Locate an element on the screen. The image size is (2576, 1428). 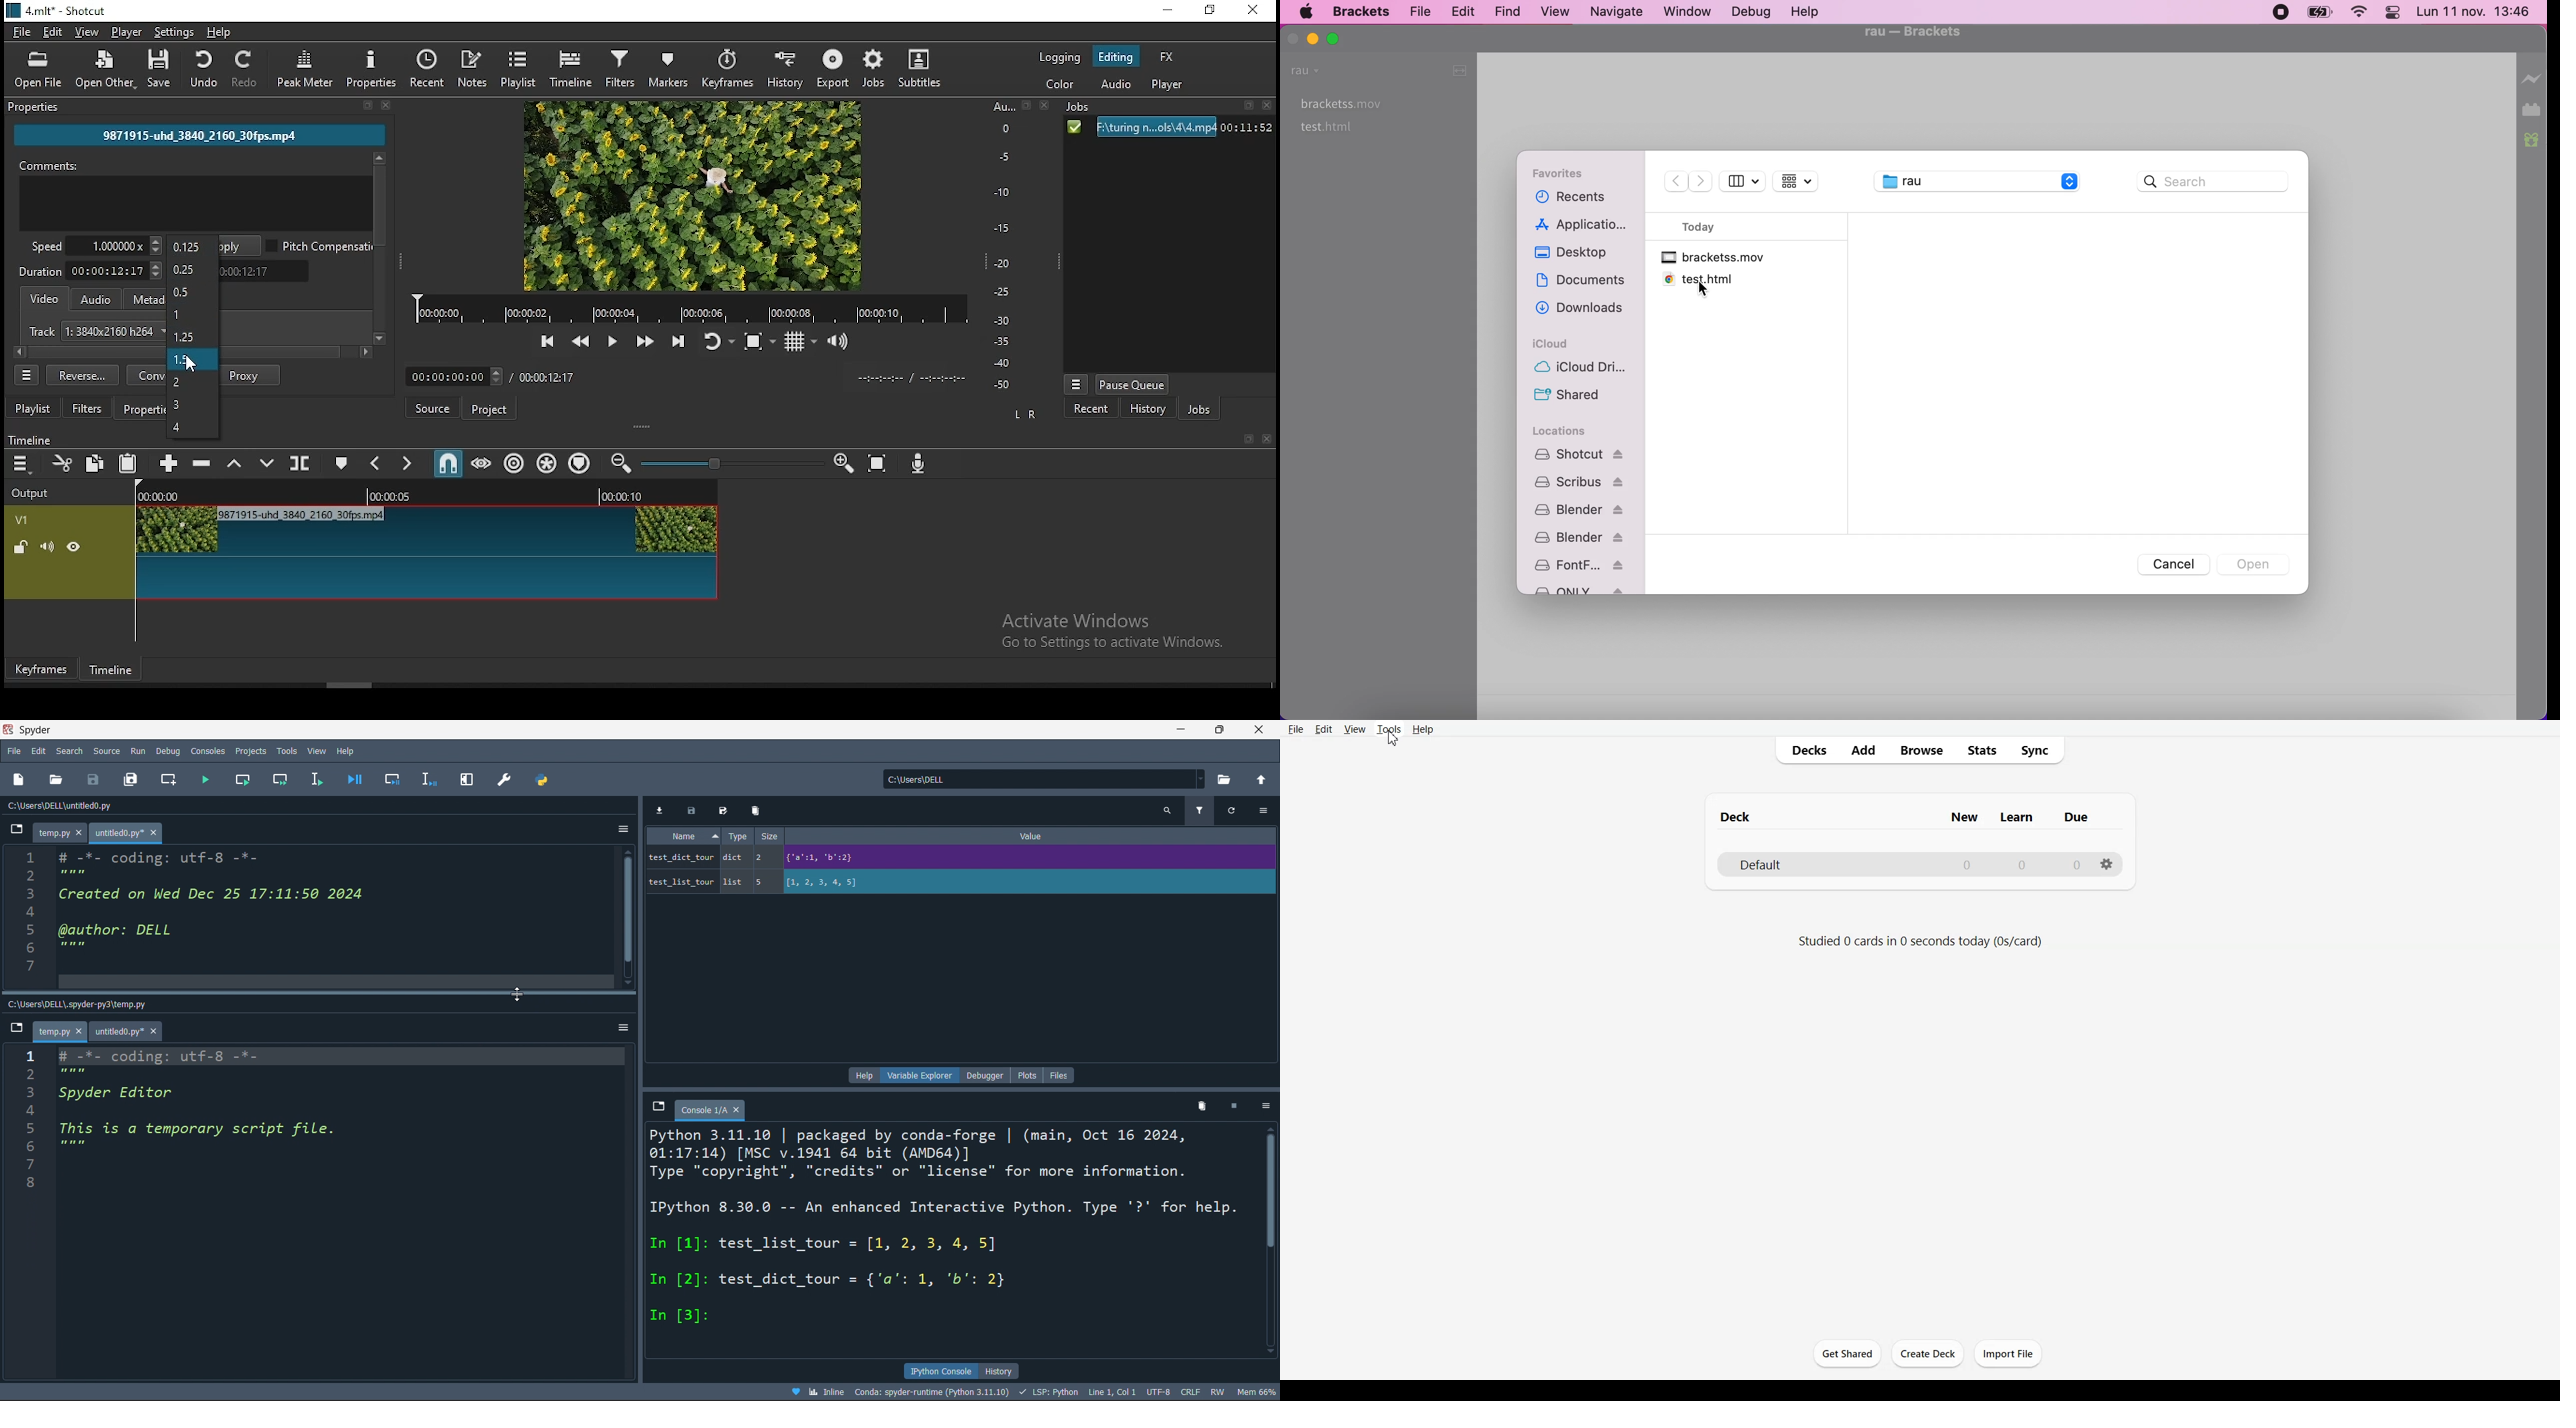
paste is located at coordinates (128, 465).